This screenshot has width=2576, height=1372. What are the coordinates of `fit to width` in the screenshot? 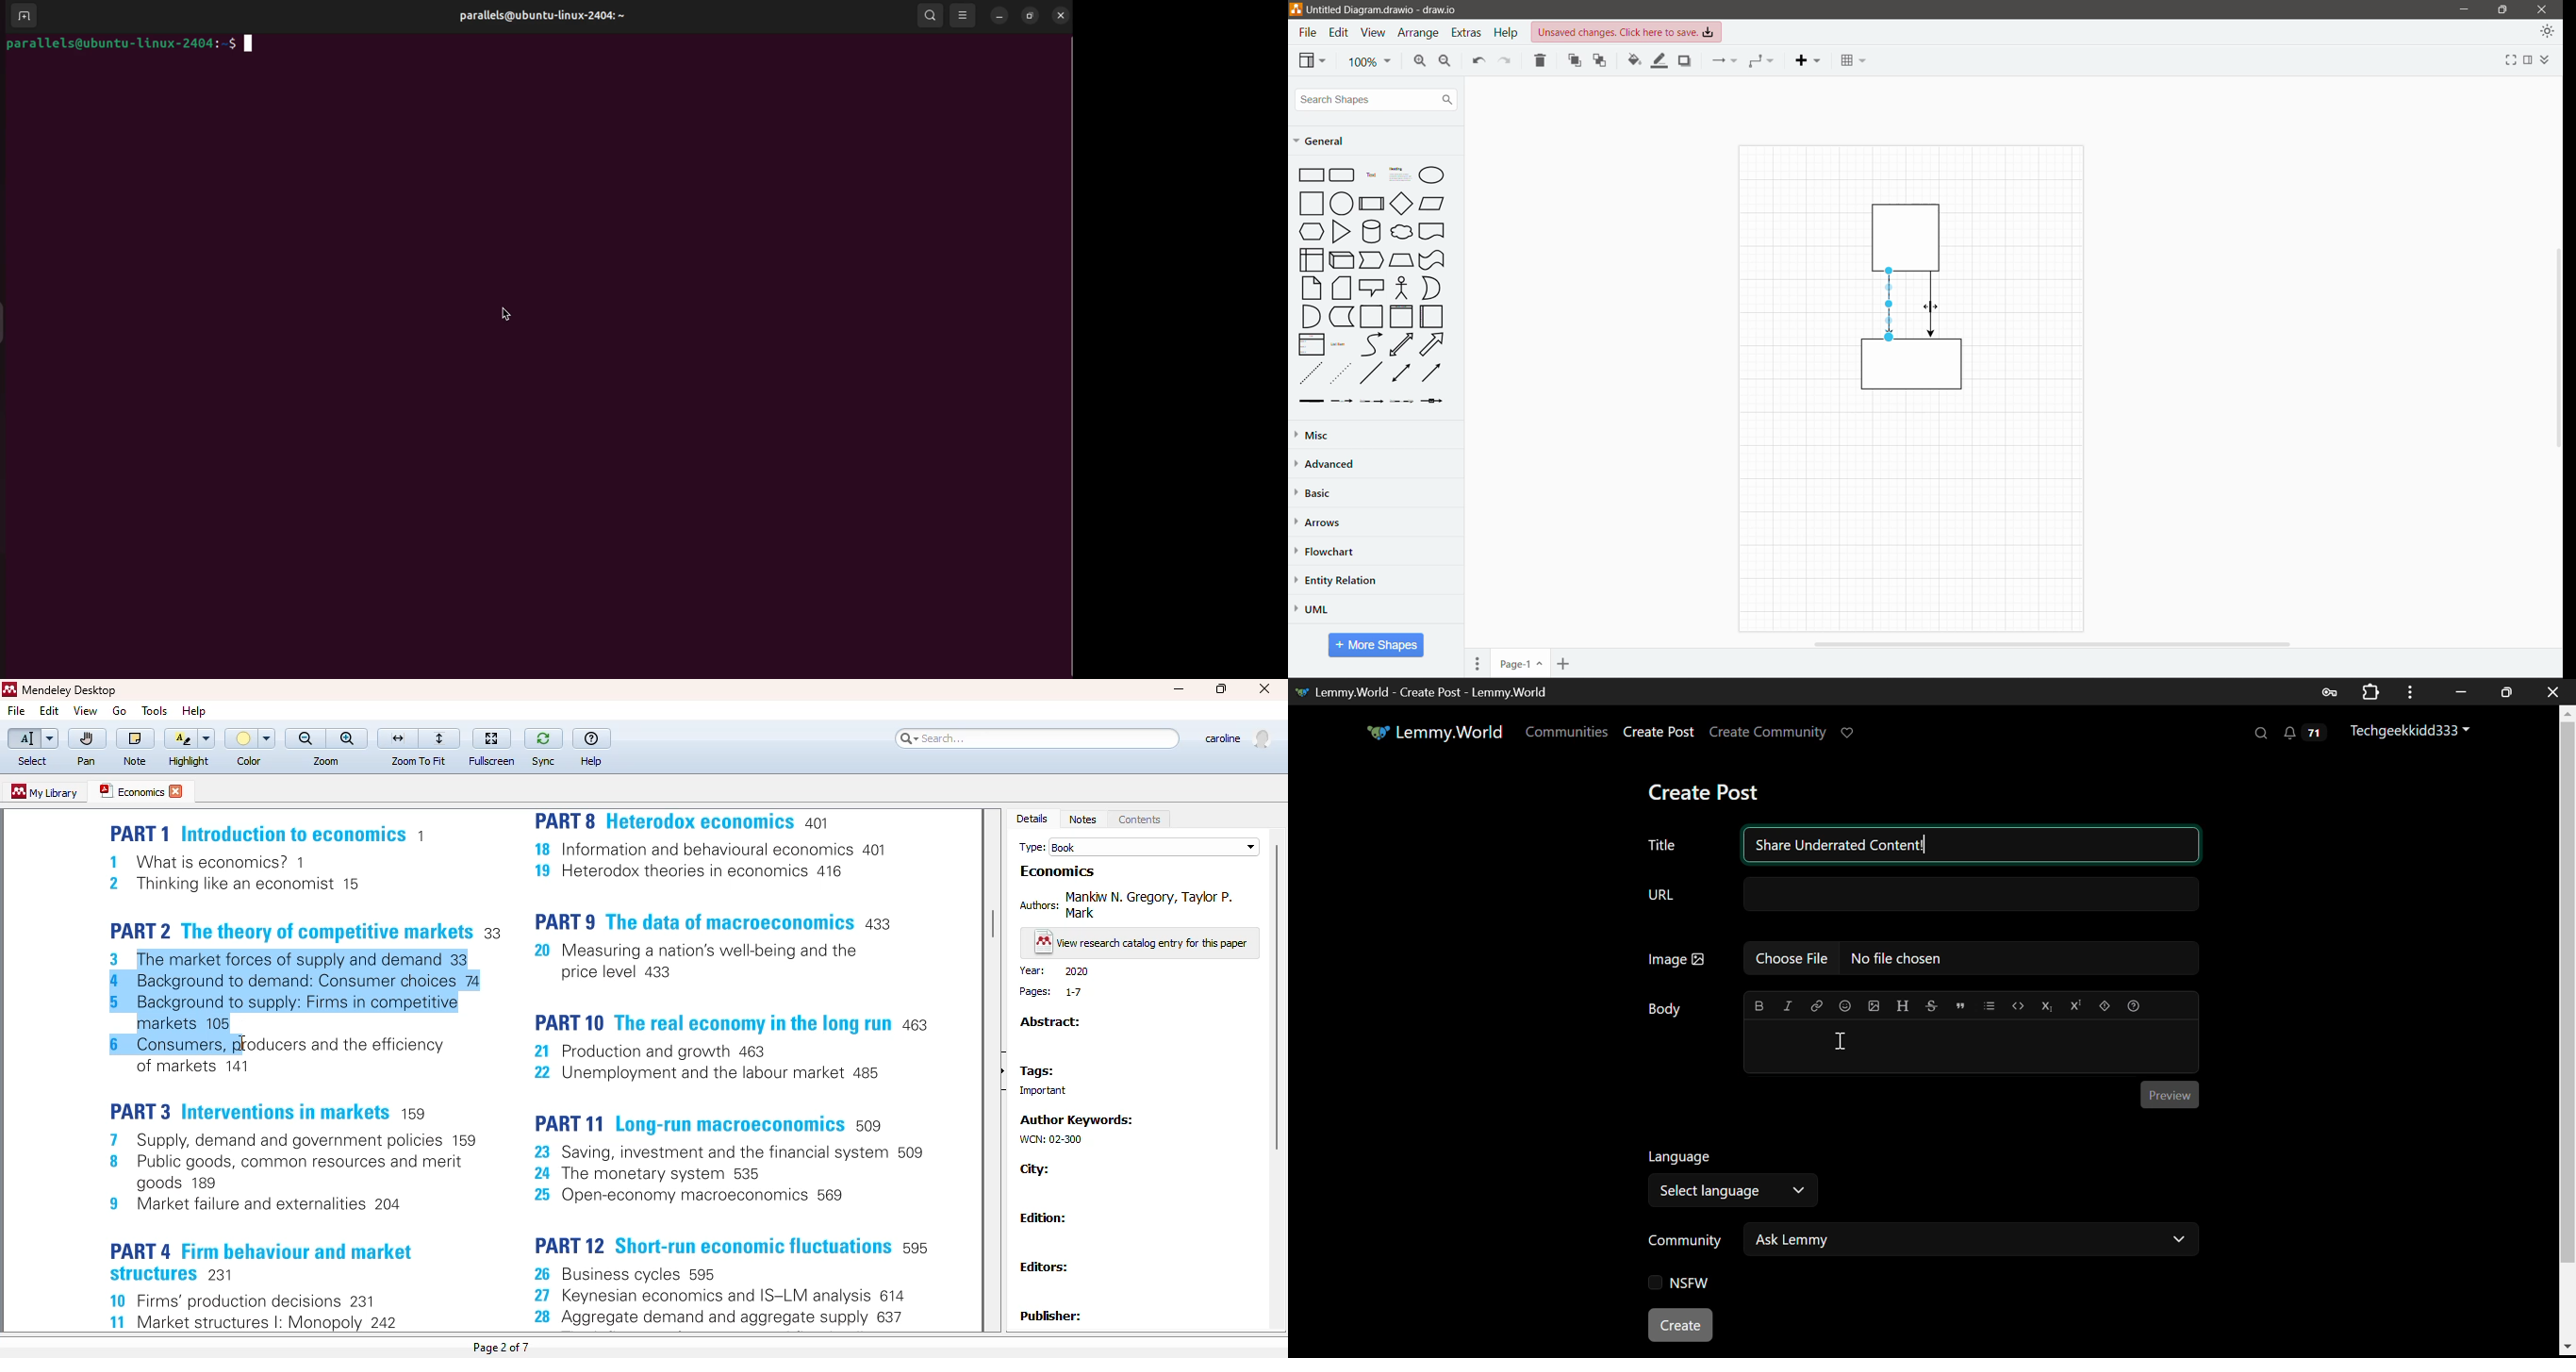 It's located at (398, 738).